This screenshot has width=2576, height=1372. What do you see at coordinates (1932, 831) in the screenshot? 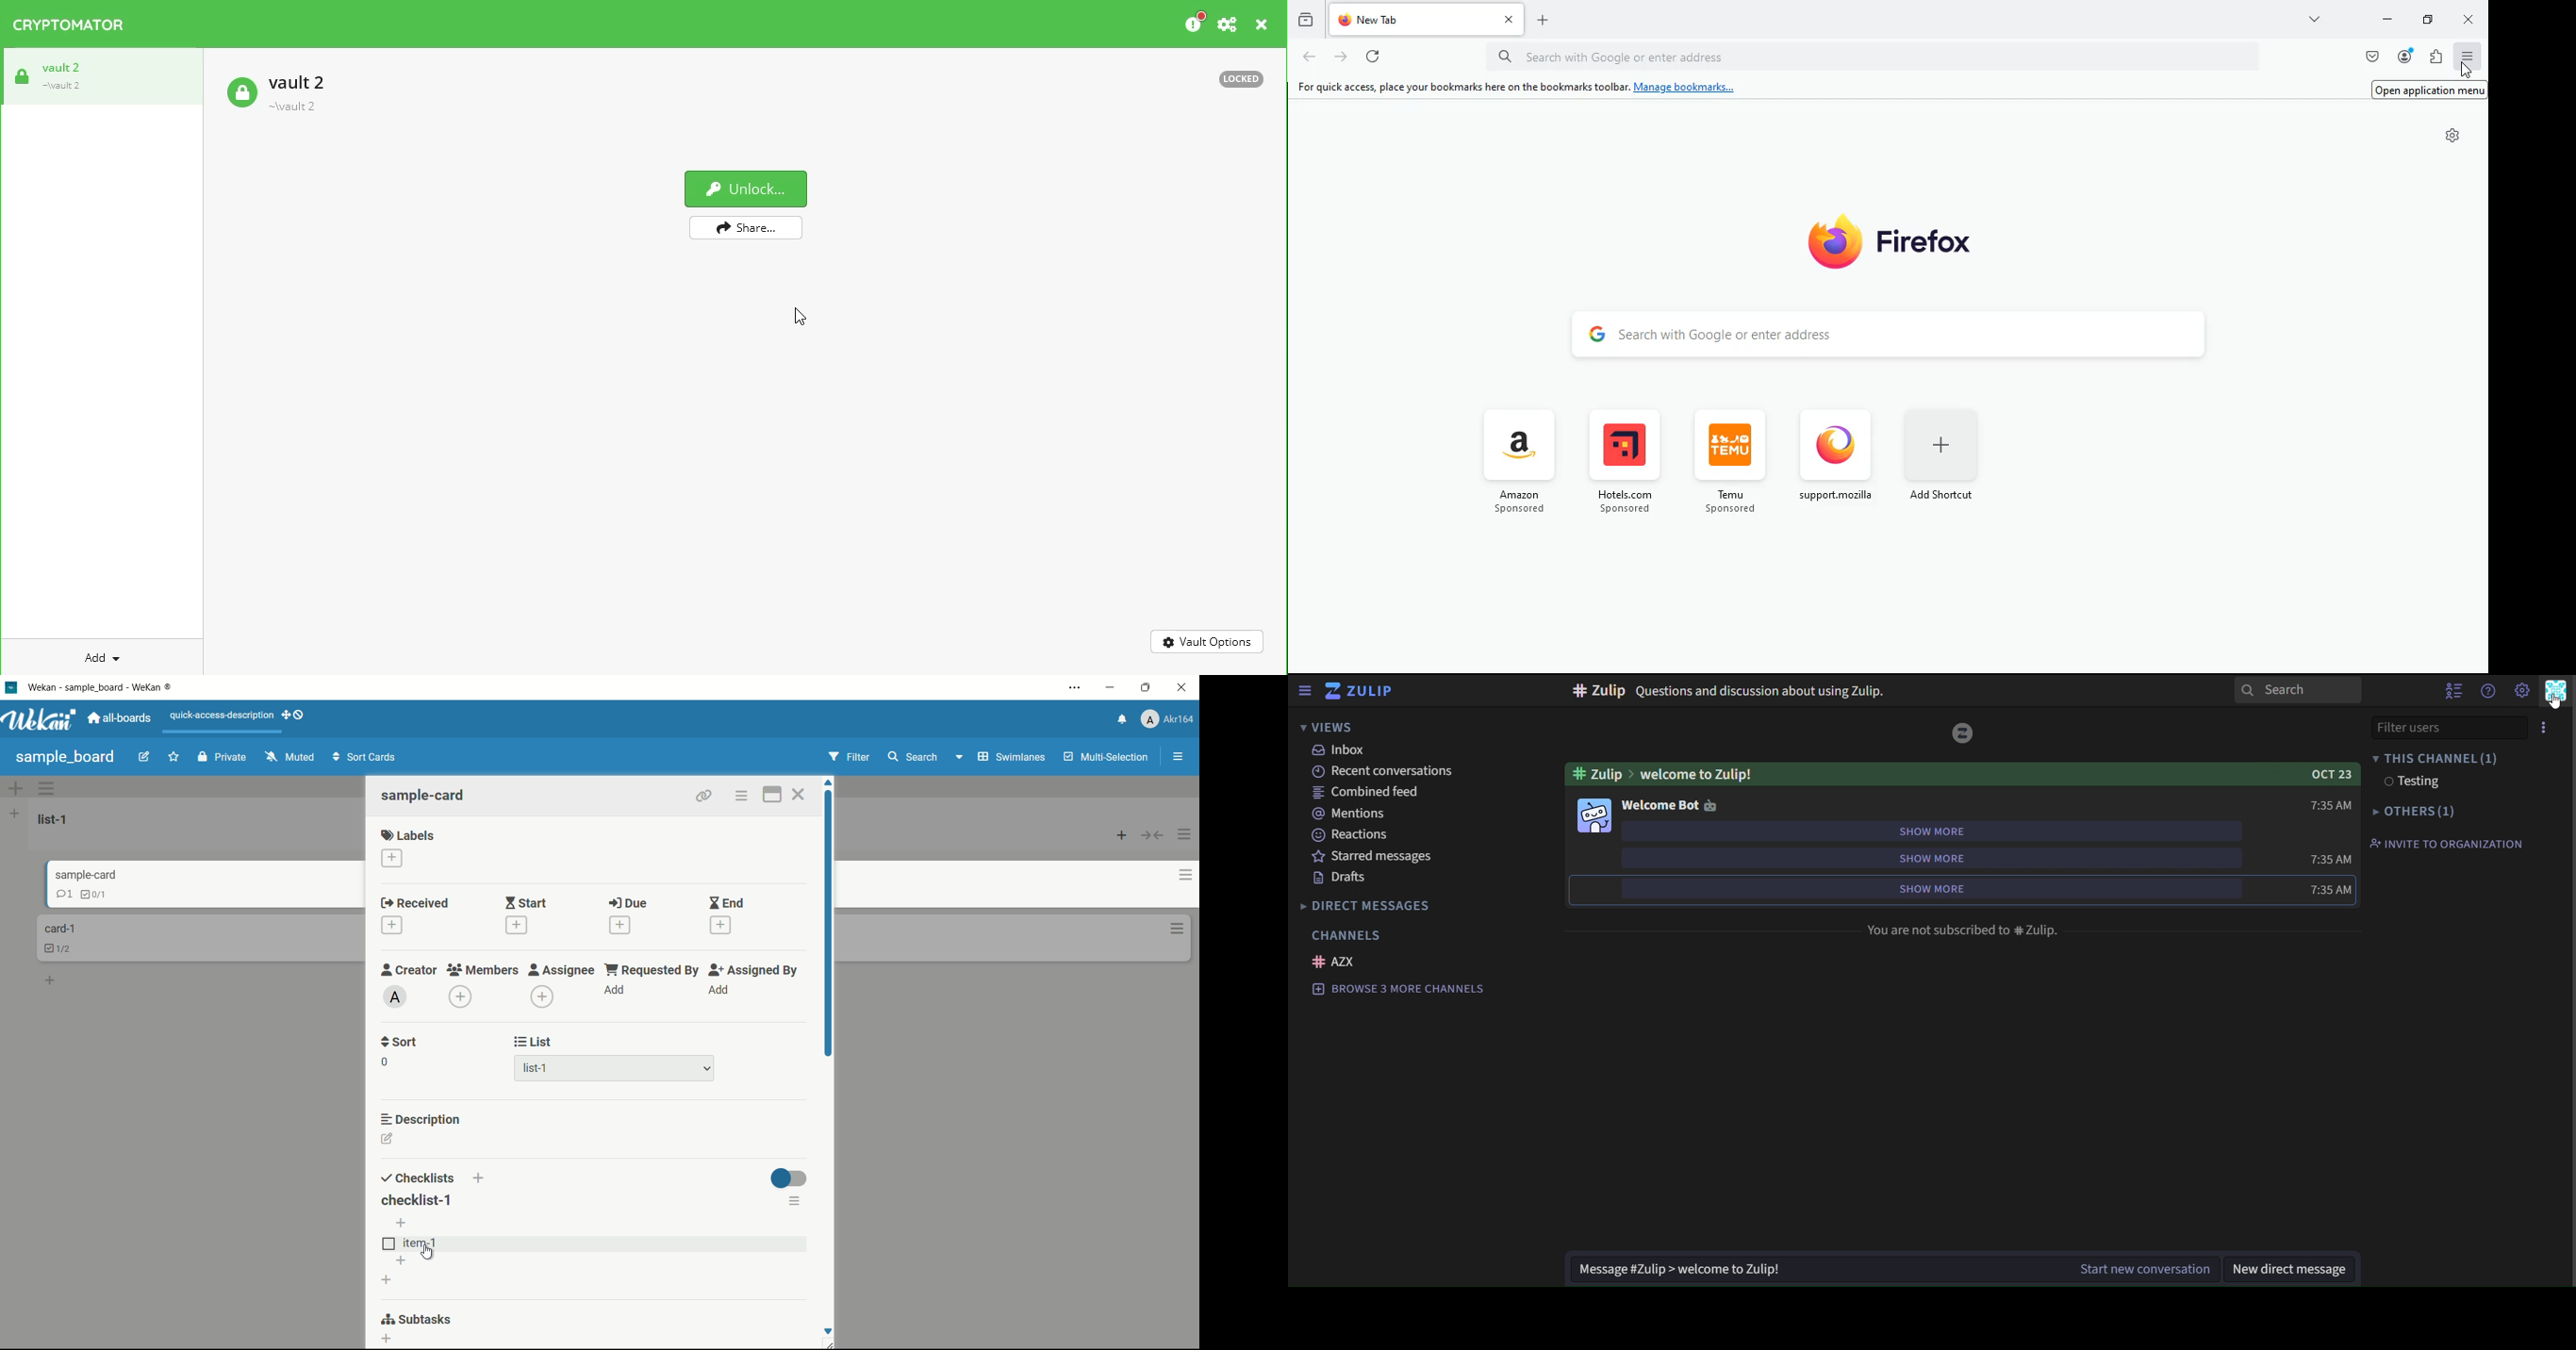
I see `show more` at bounding box center [1932, 831].